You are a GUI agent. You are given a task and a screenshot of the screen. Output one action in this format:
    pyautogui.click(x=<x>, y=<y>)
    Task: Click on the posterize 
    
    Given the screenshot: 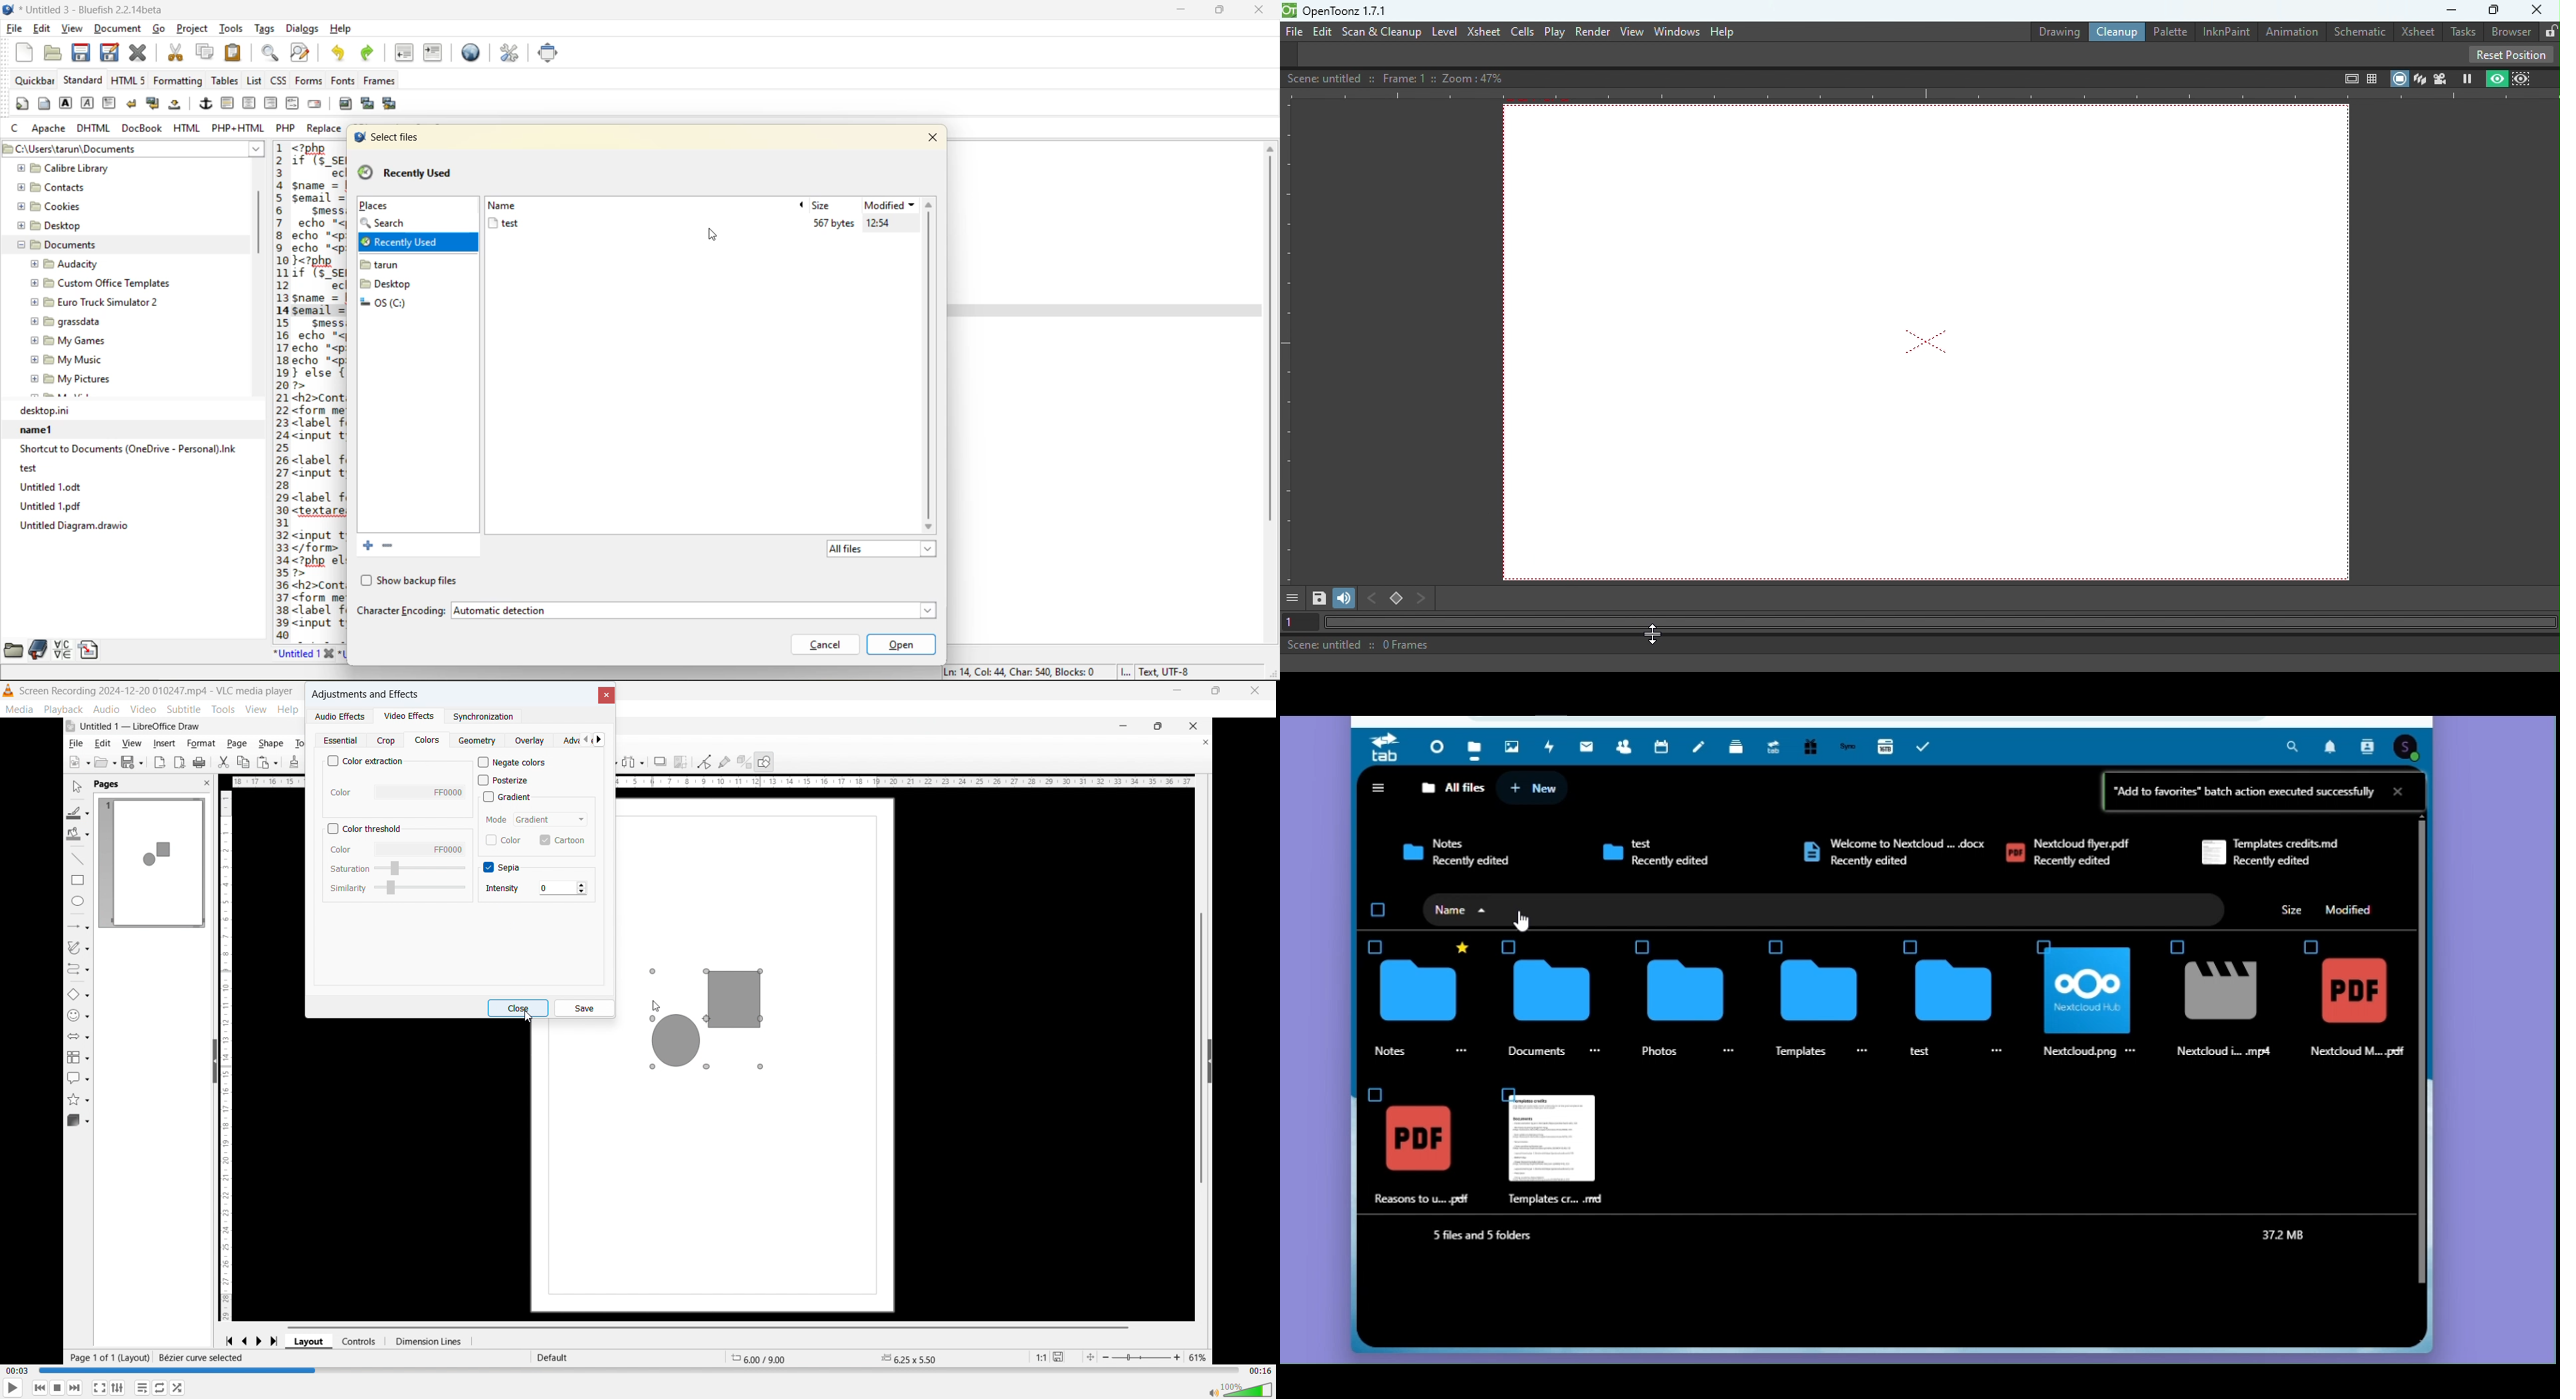 What is the action you would take?
    pyautogui.click(x=505, y=780)
    